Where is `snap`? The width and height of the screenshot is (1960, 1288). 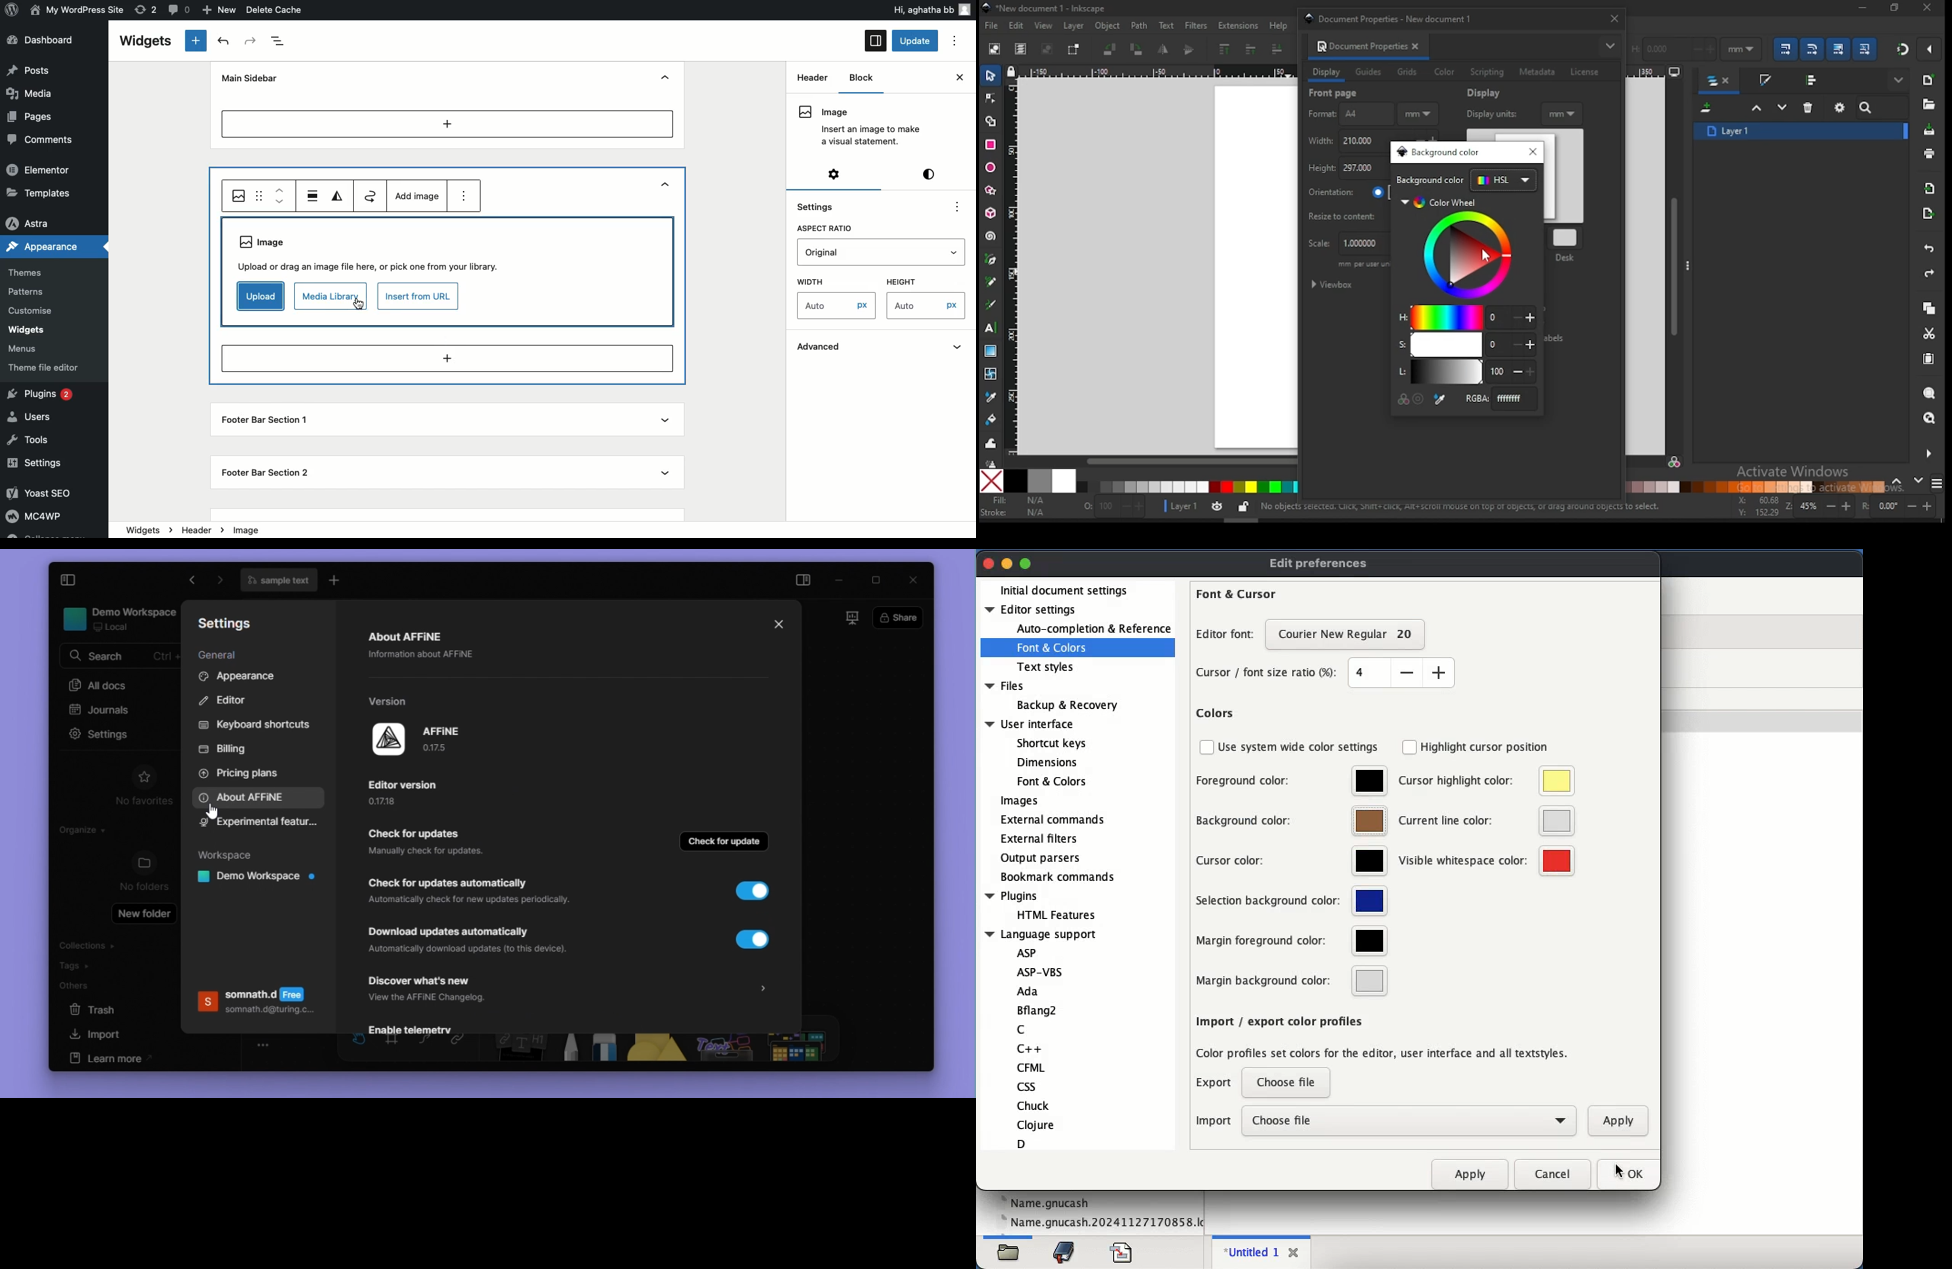
snap is located at coordinates (1903, 49).